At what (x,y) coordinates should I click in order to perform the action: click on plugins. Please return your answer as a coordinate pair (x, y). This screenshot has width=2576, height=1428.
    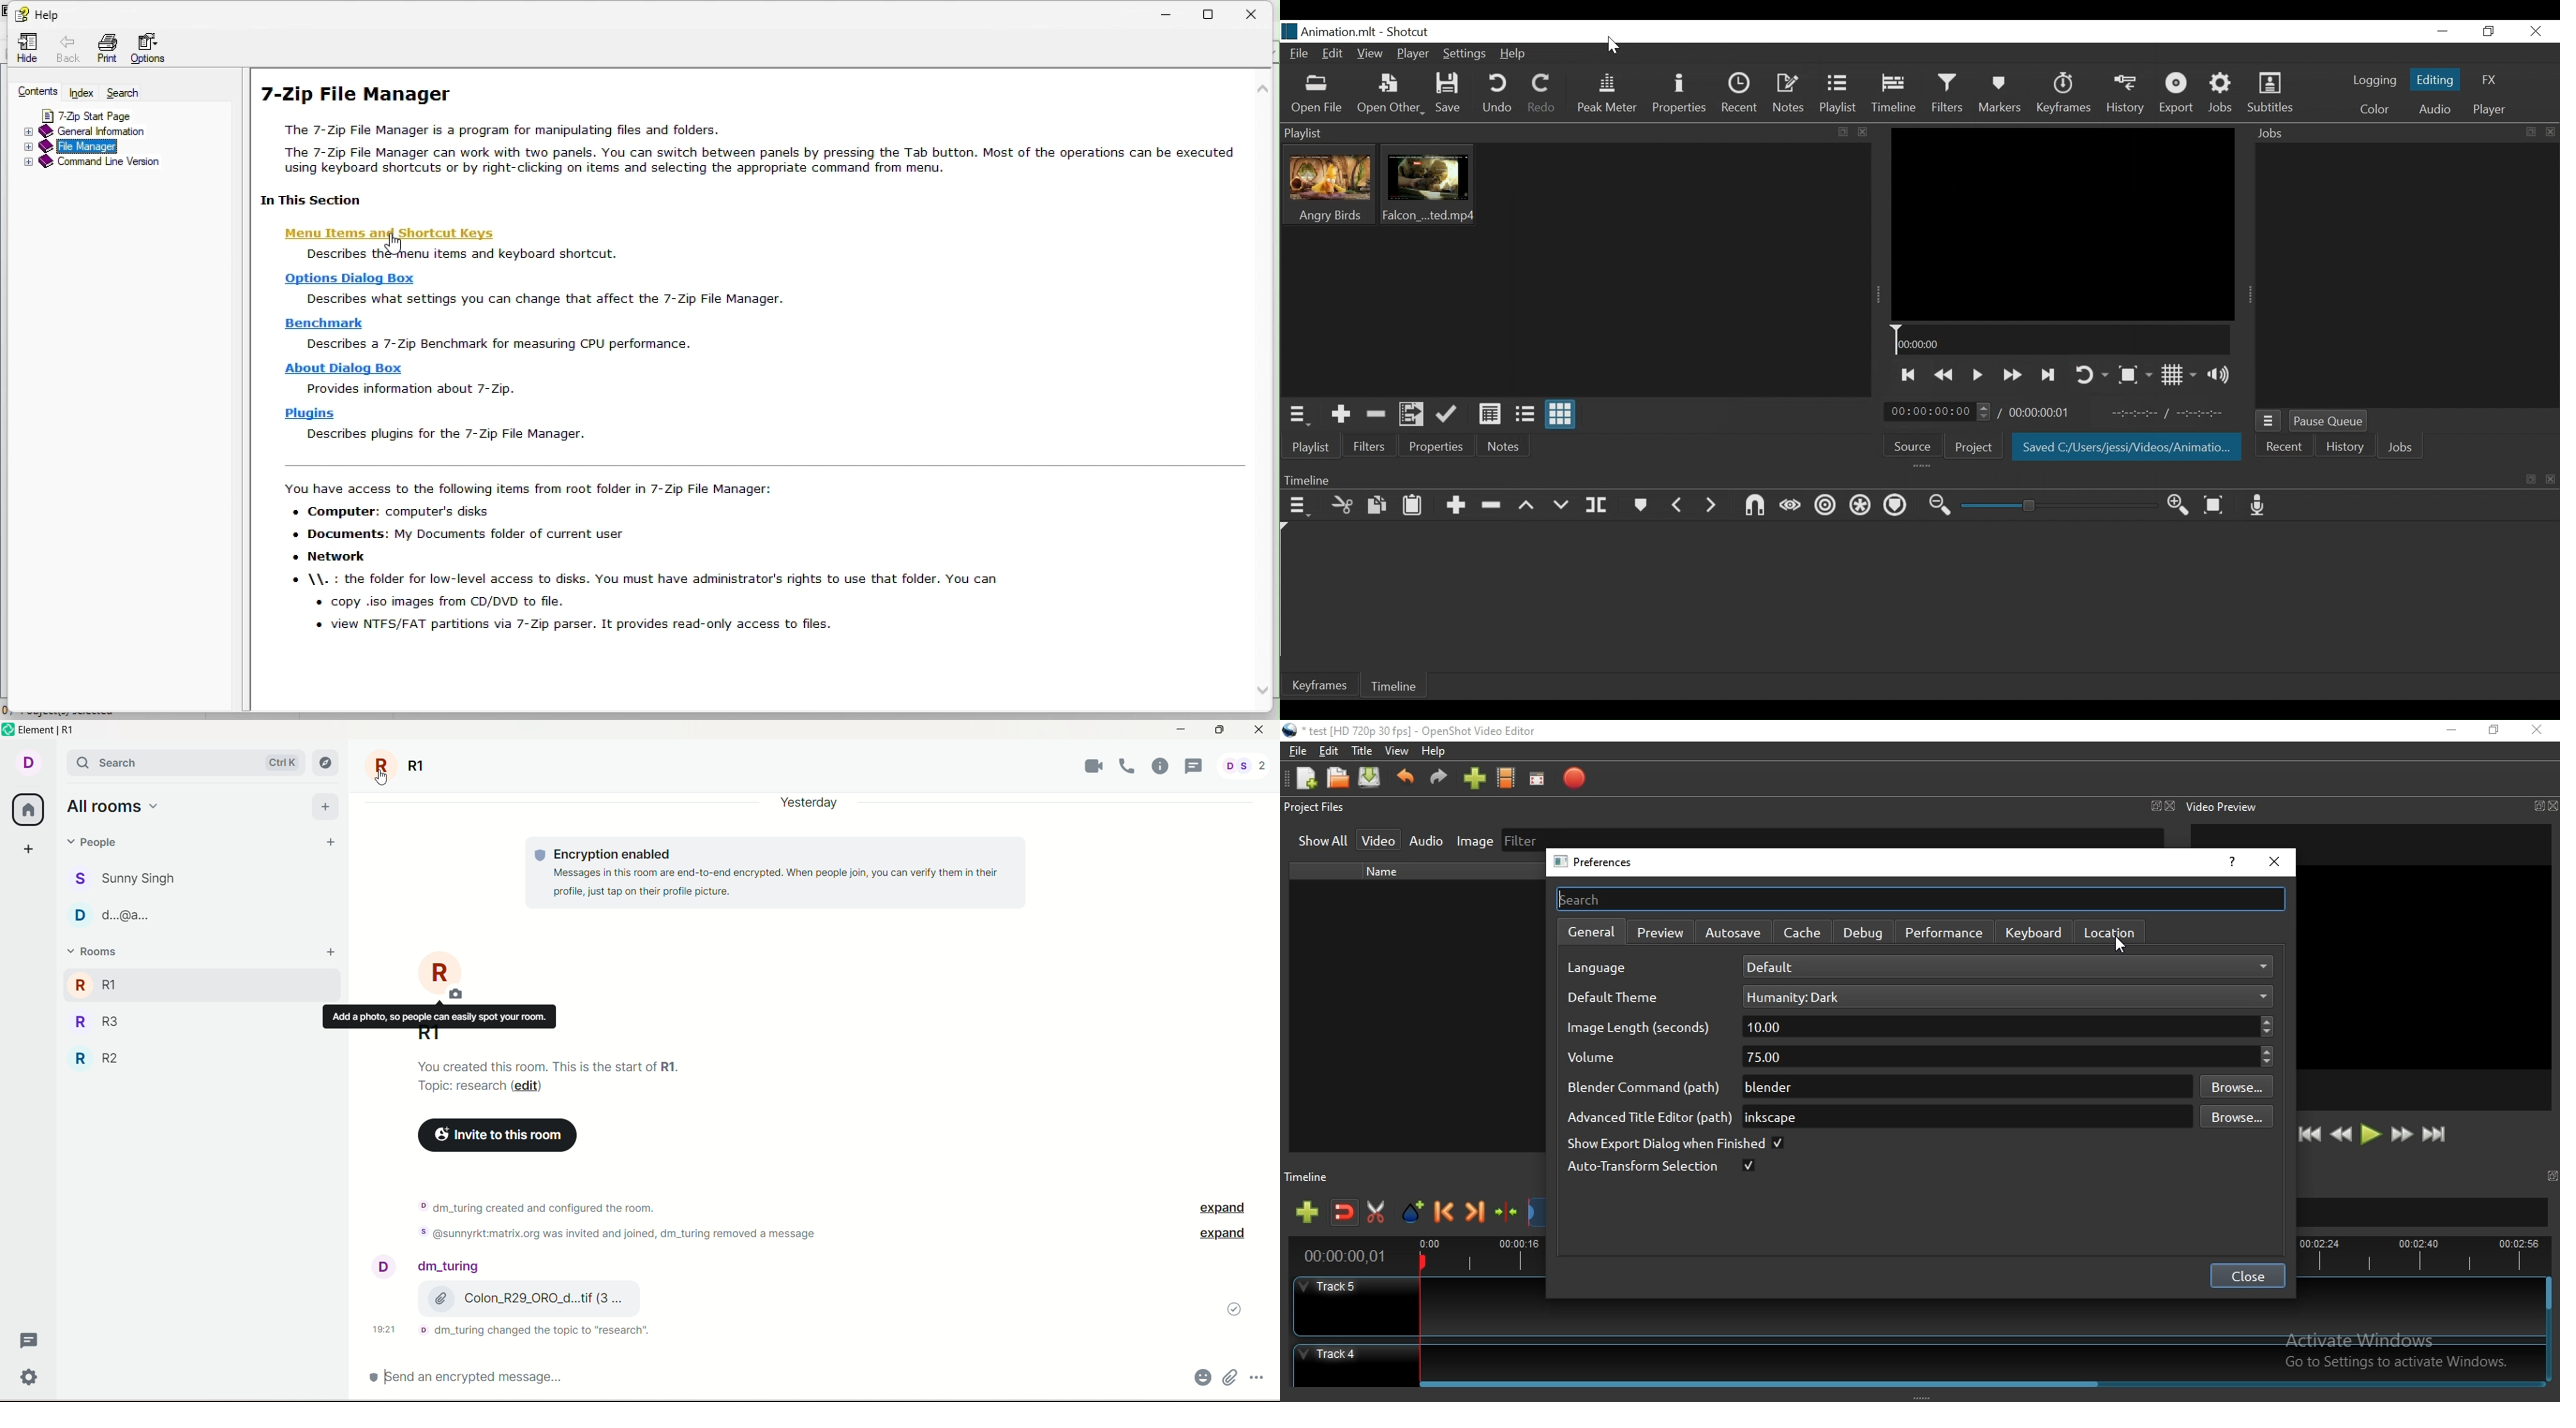
    Looking at the image, I should click on (313, 415).